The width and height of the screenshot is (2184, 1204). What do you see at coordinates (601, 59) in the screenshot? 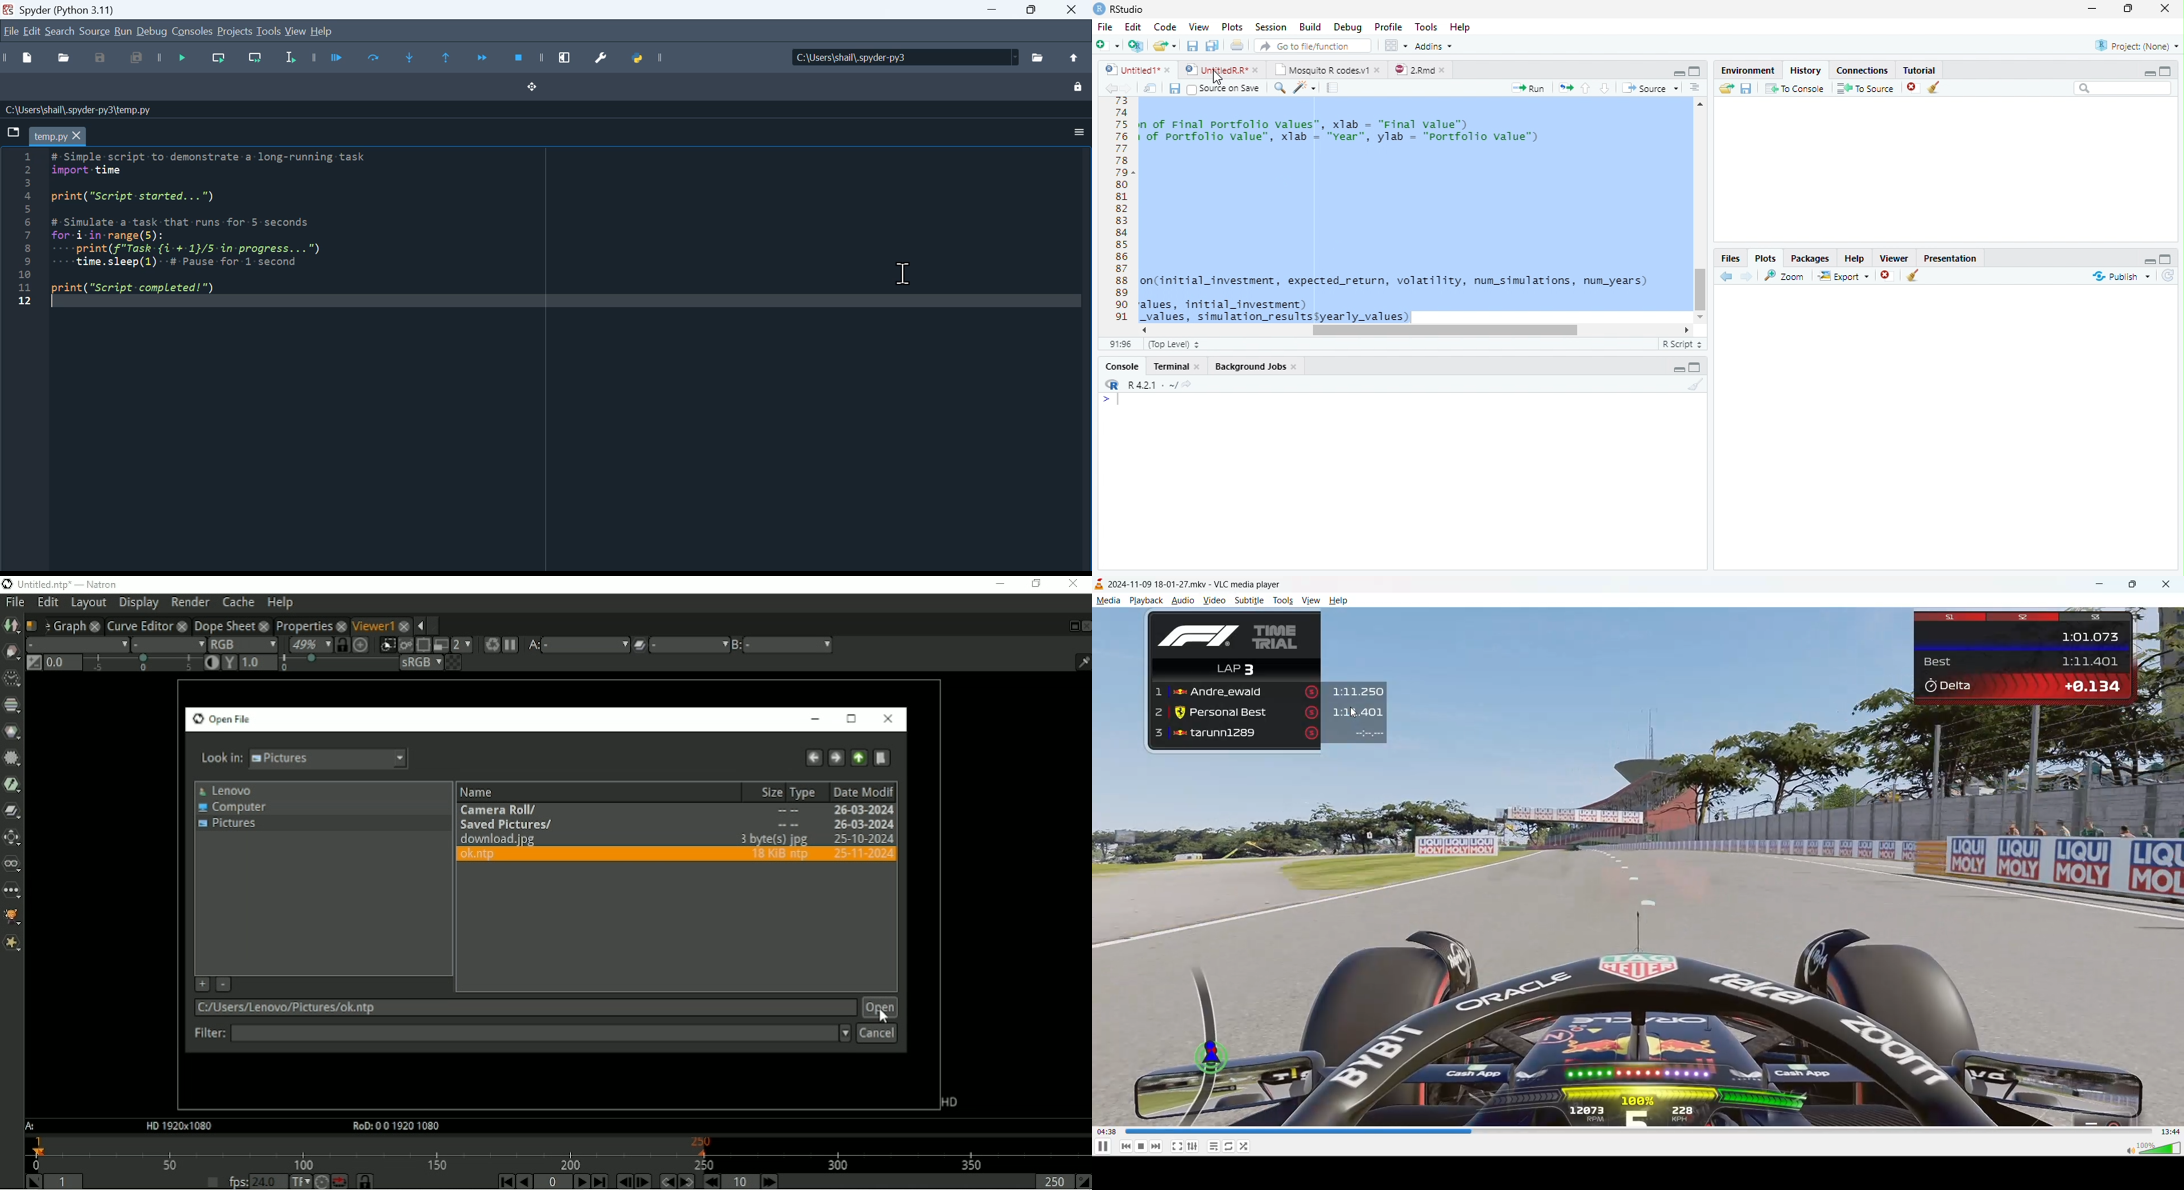
I see `Preferences` at bounding box center [601, 59].